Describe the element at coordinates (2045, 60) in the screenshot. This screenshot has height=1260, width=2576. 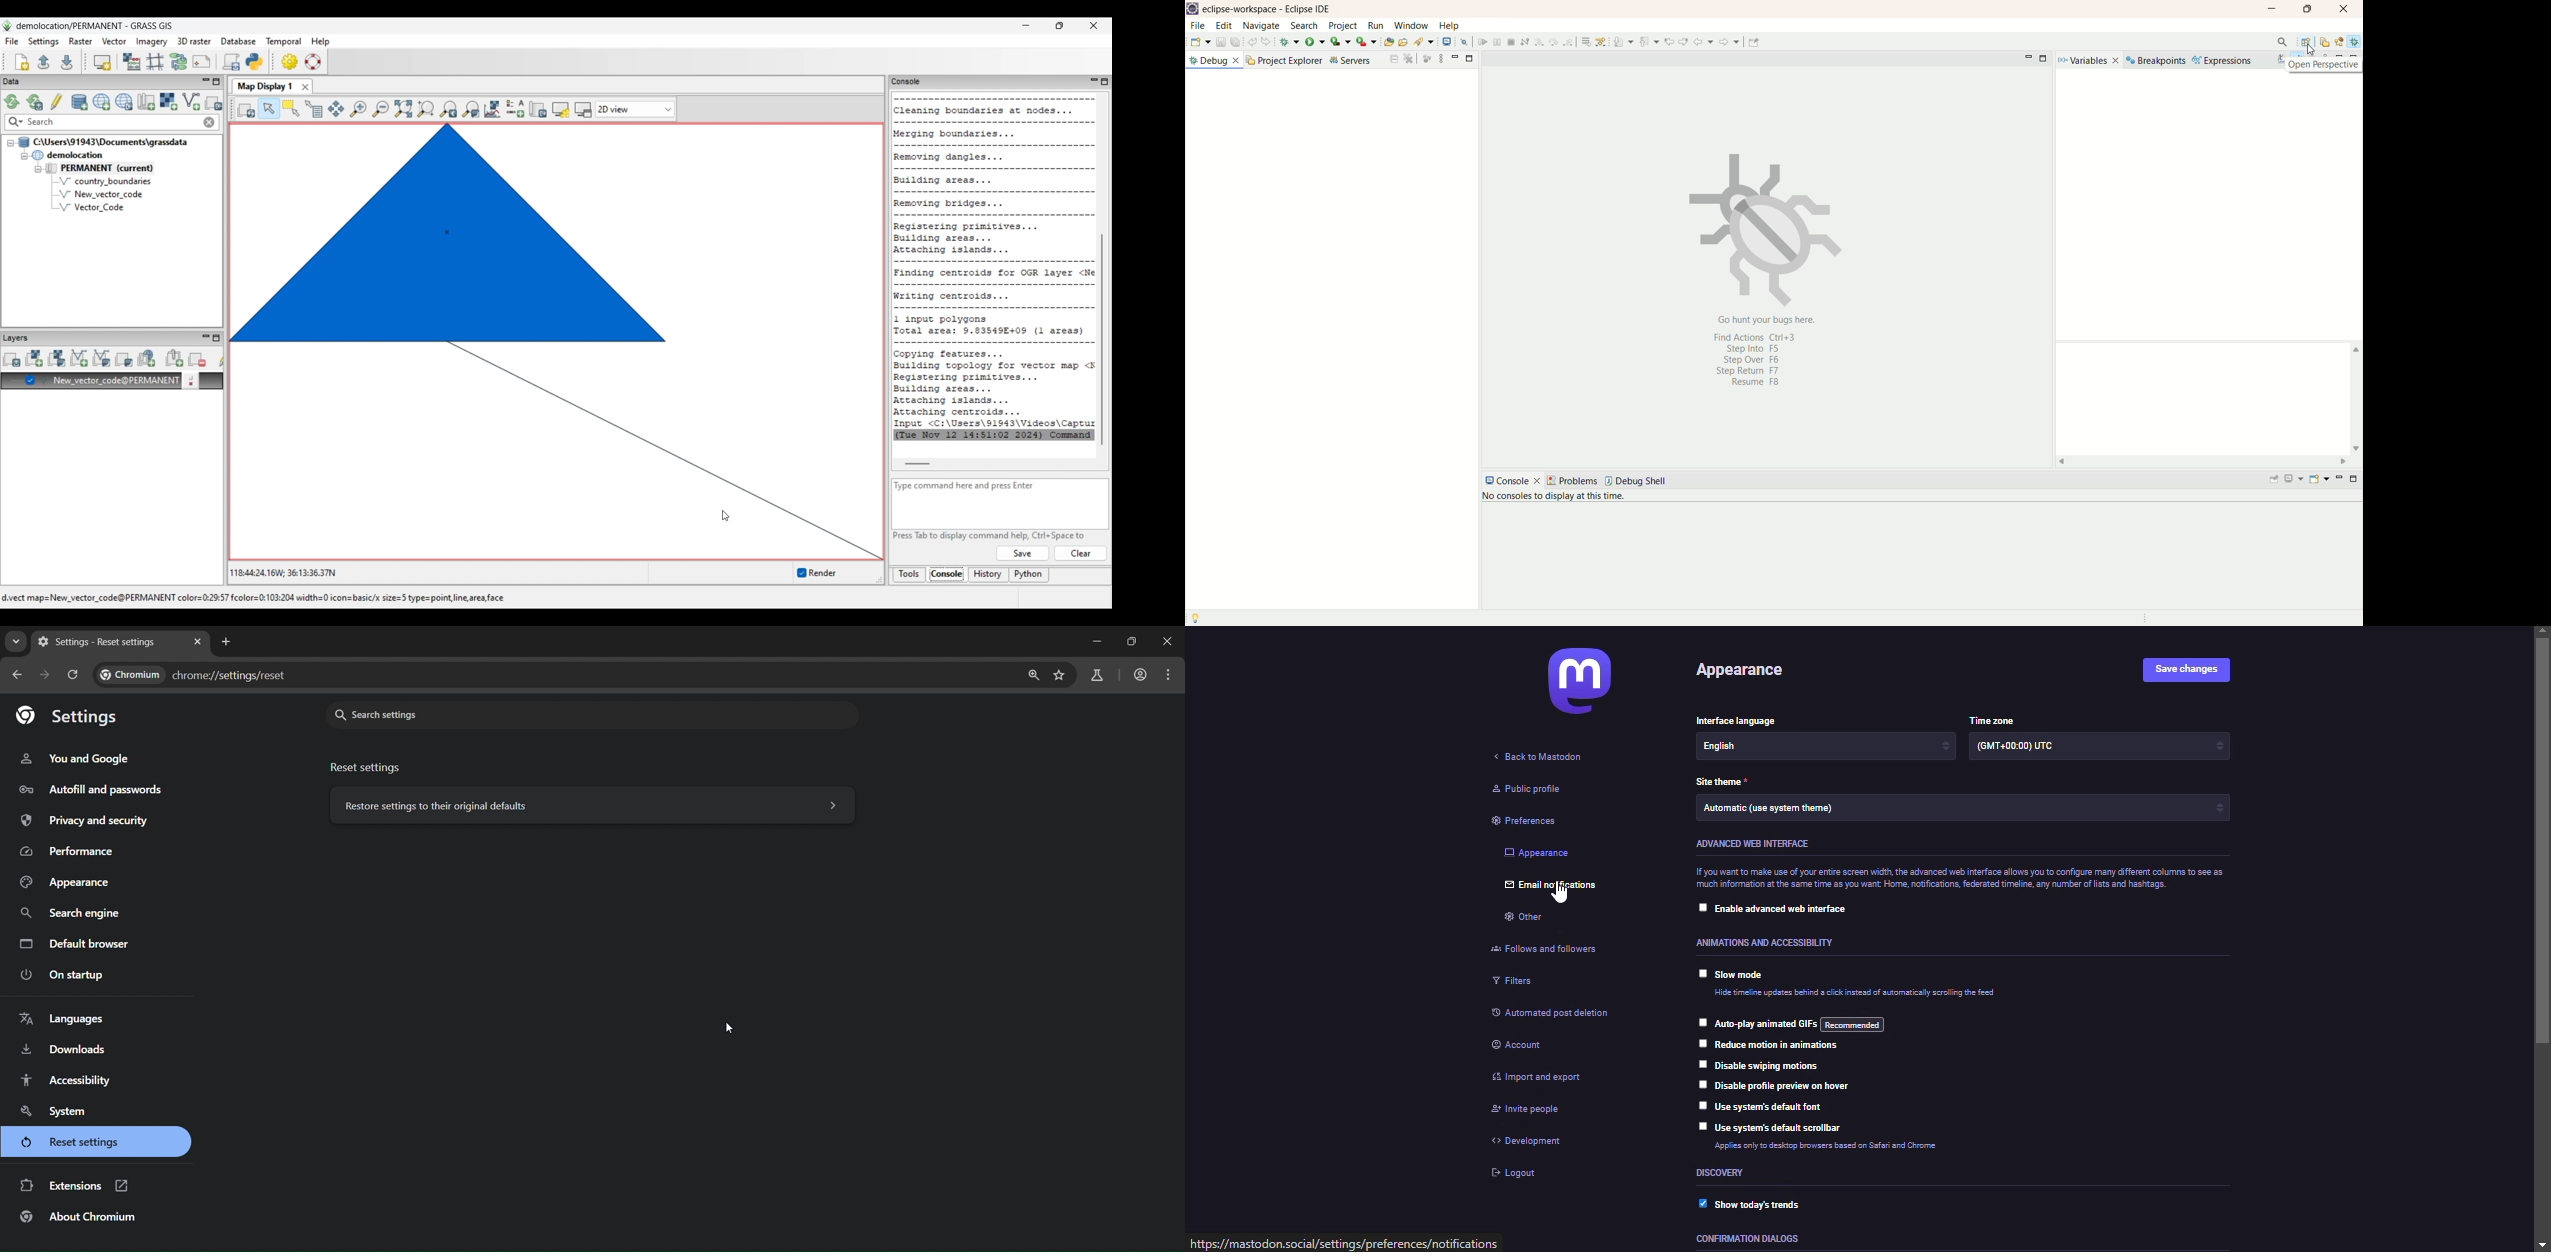
I see `maximize` at that location.